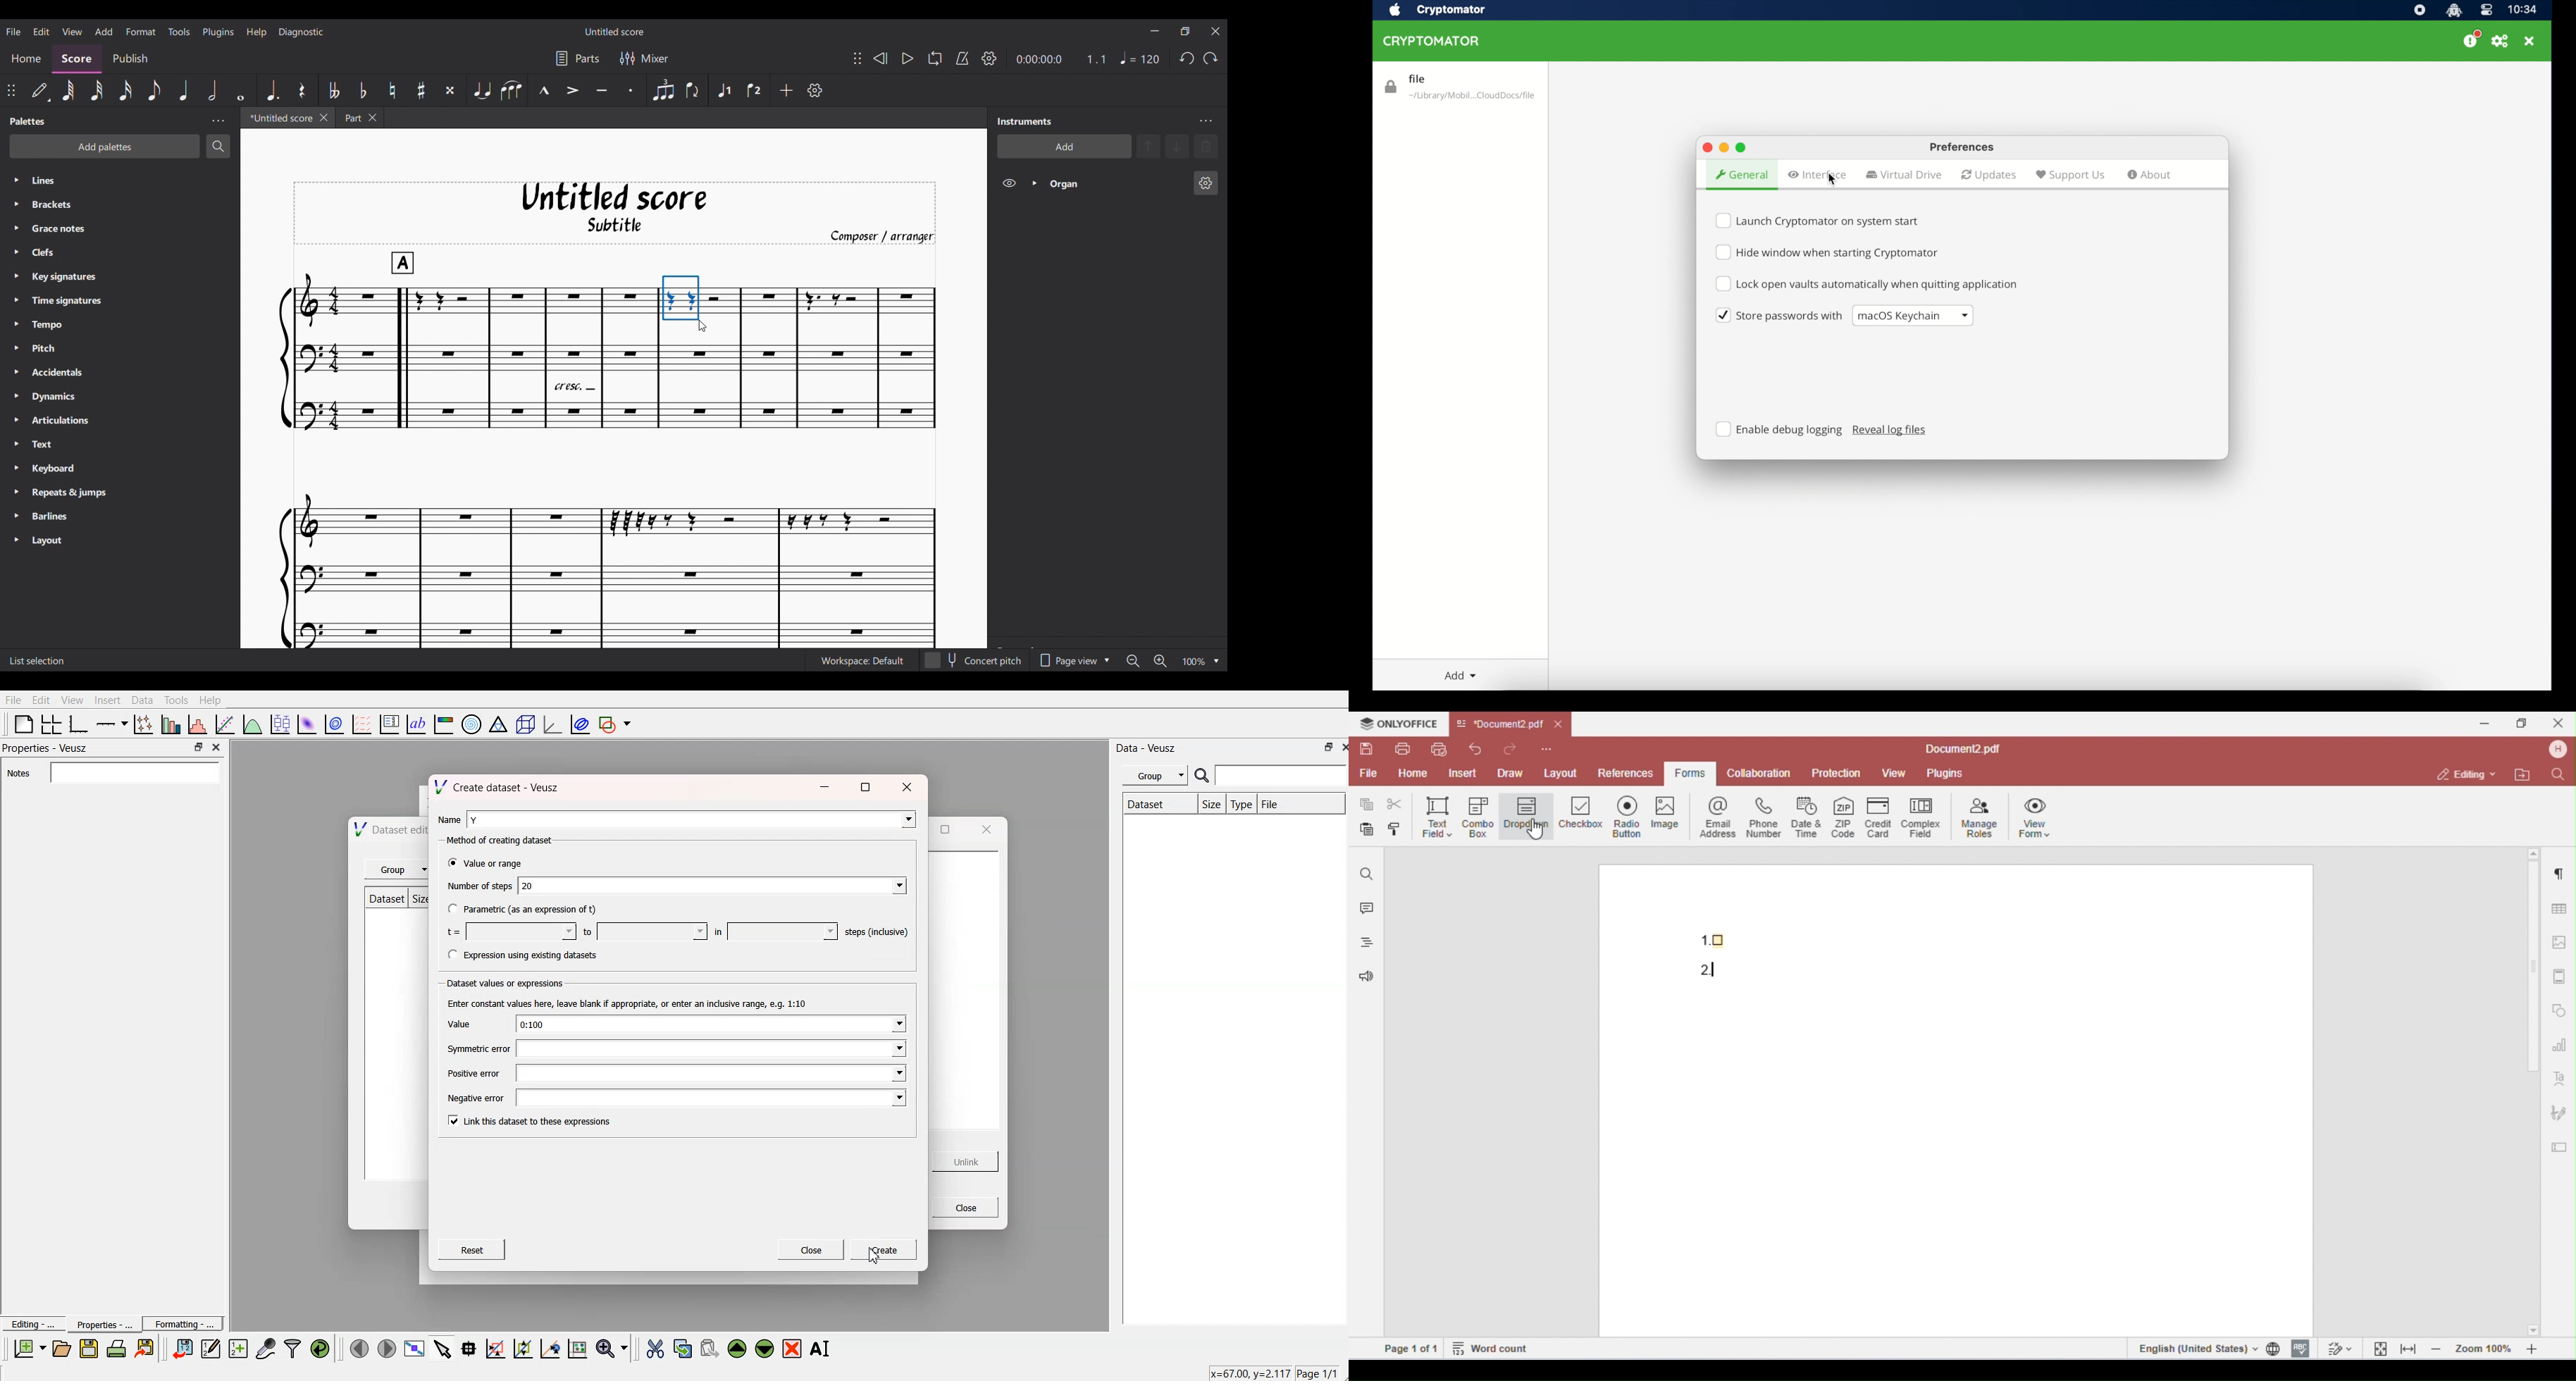 This screenshot has width=2576, height=1400. I want to click on enable debug logging, so click(1781, 430).